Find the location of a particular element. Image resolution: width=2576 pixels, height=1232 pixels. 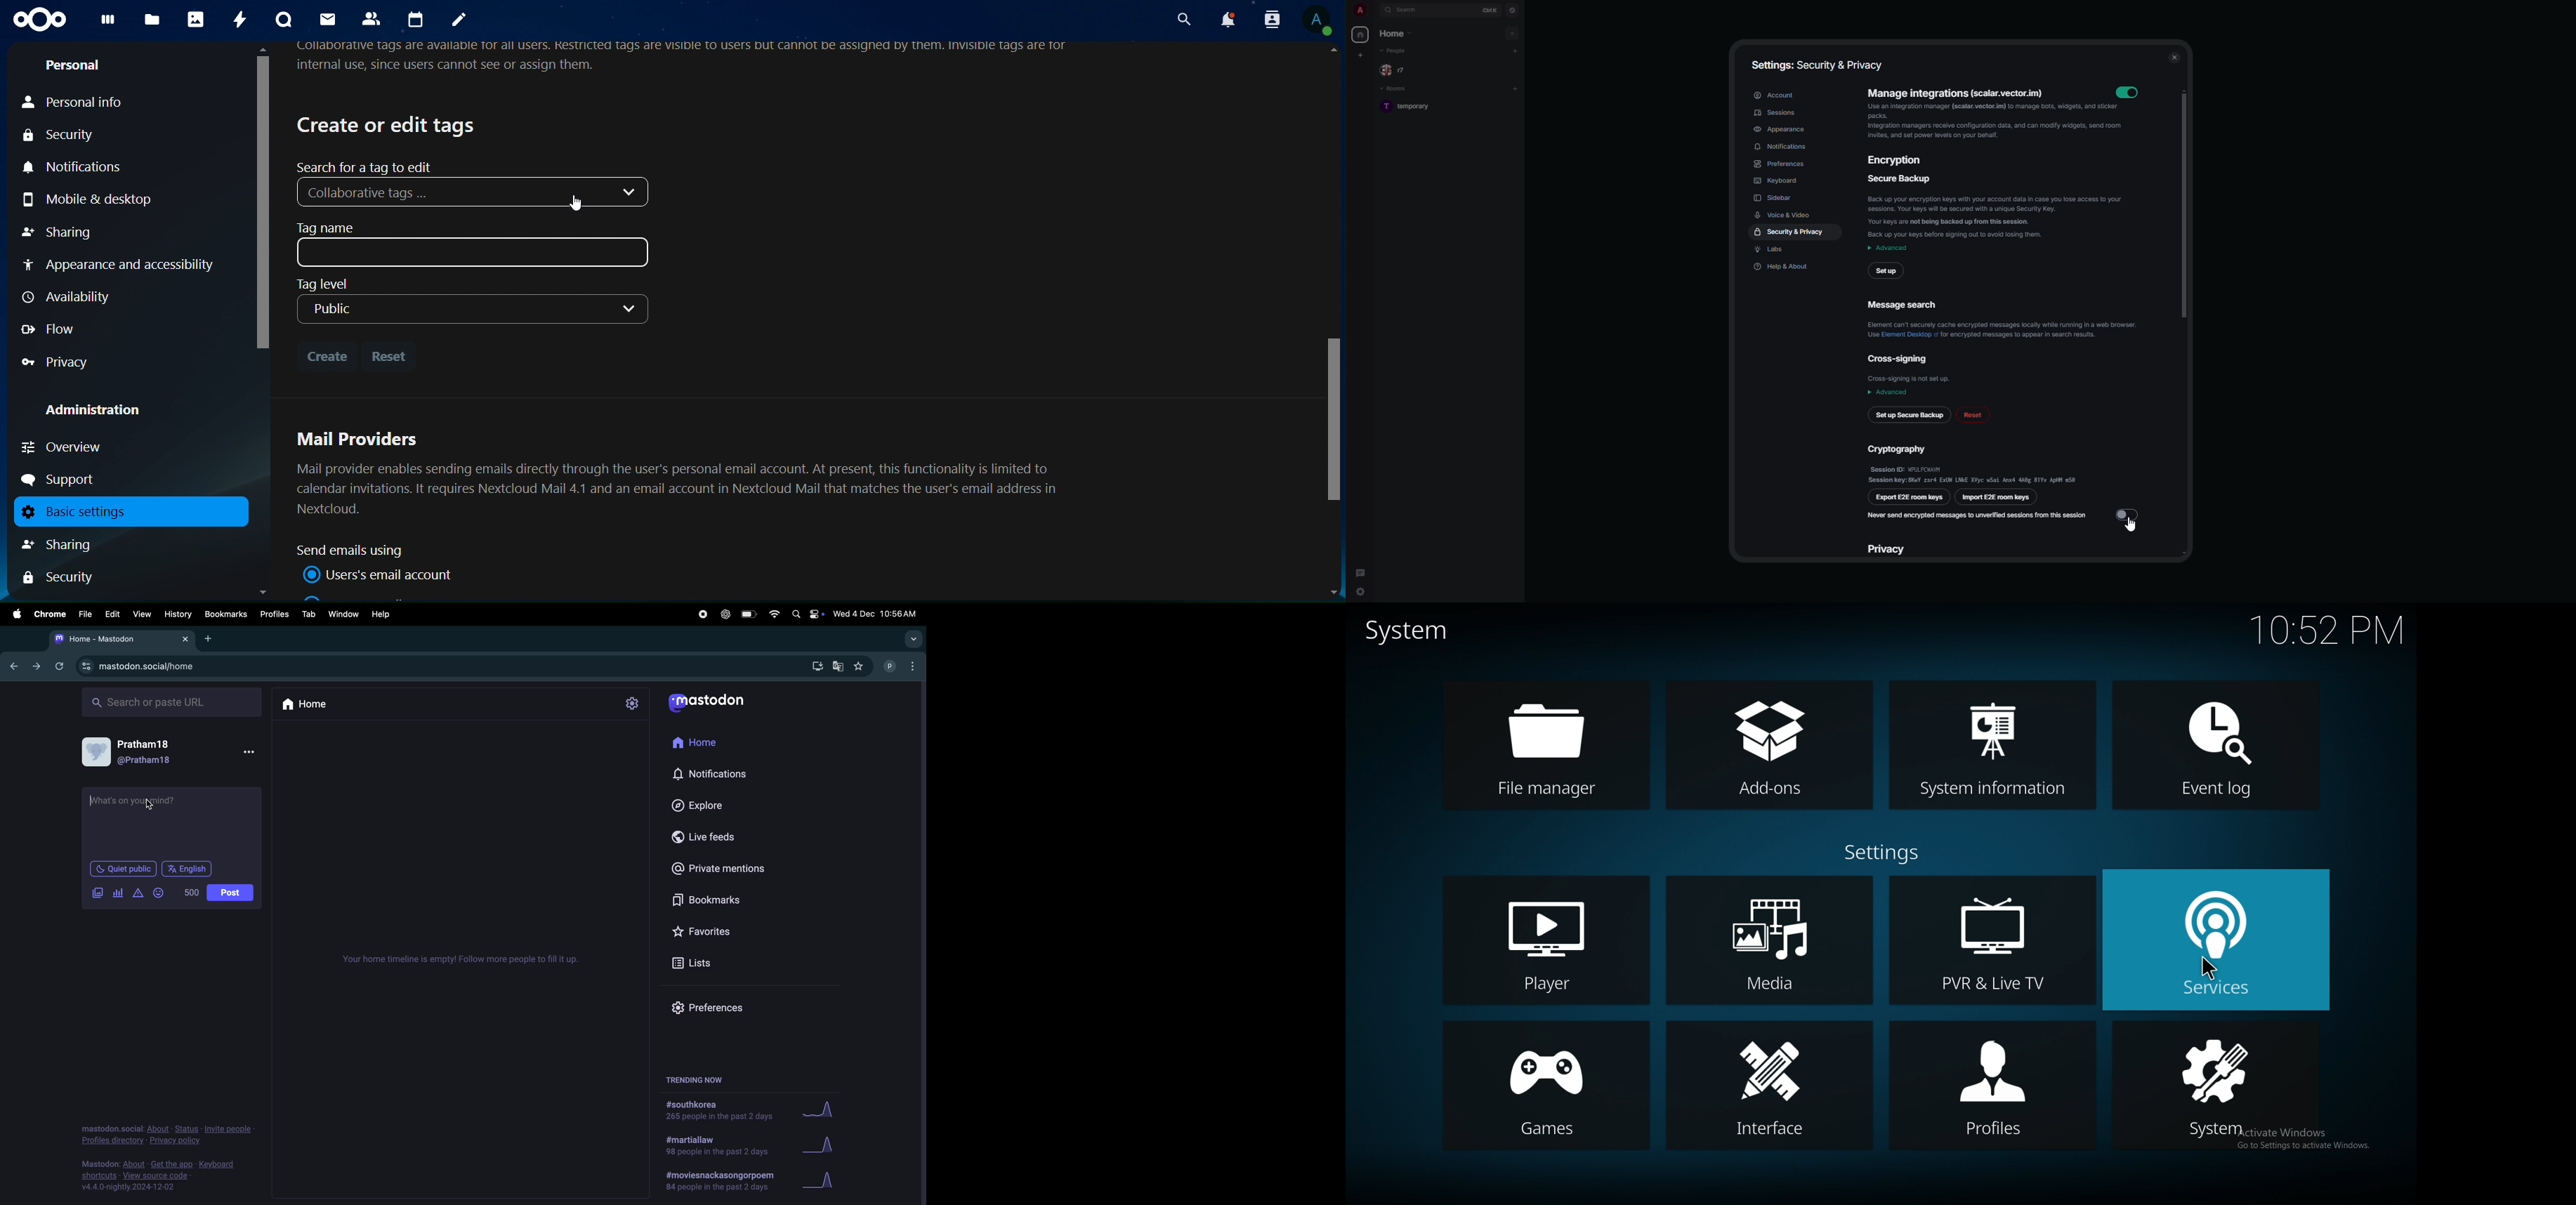

photos is located at coordinates (195, 20).